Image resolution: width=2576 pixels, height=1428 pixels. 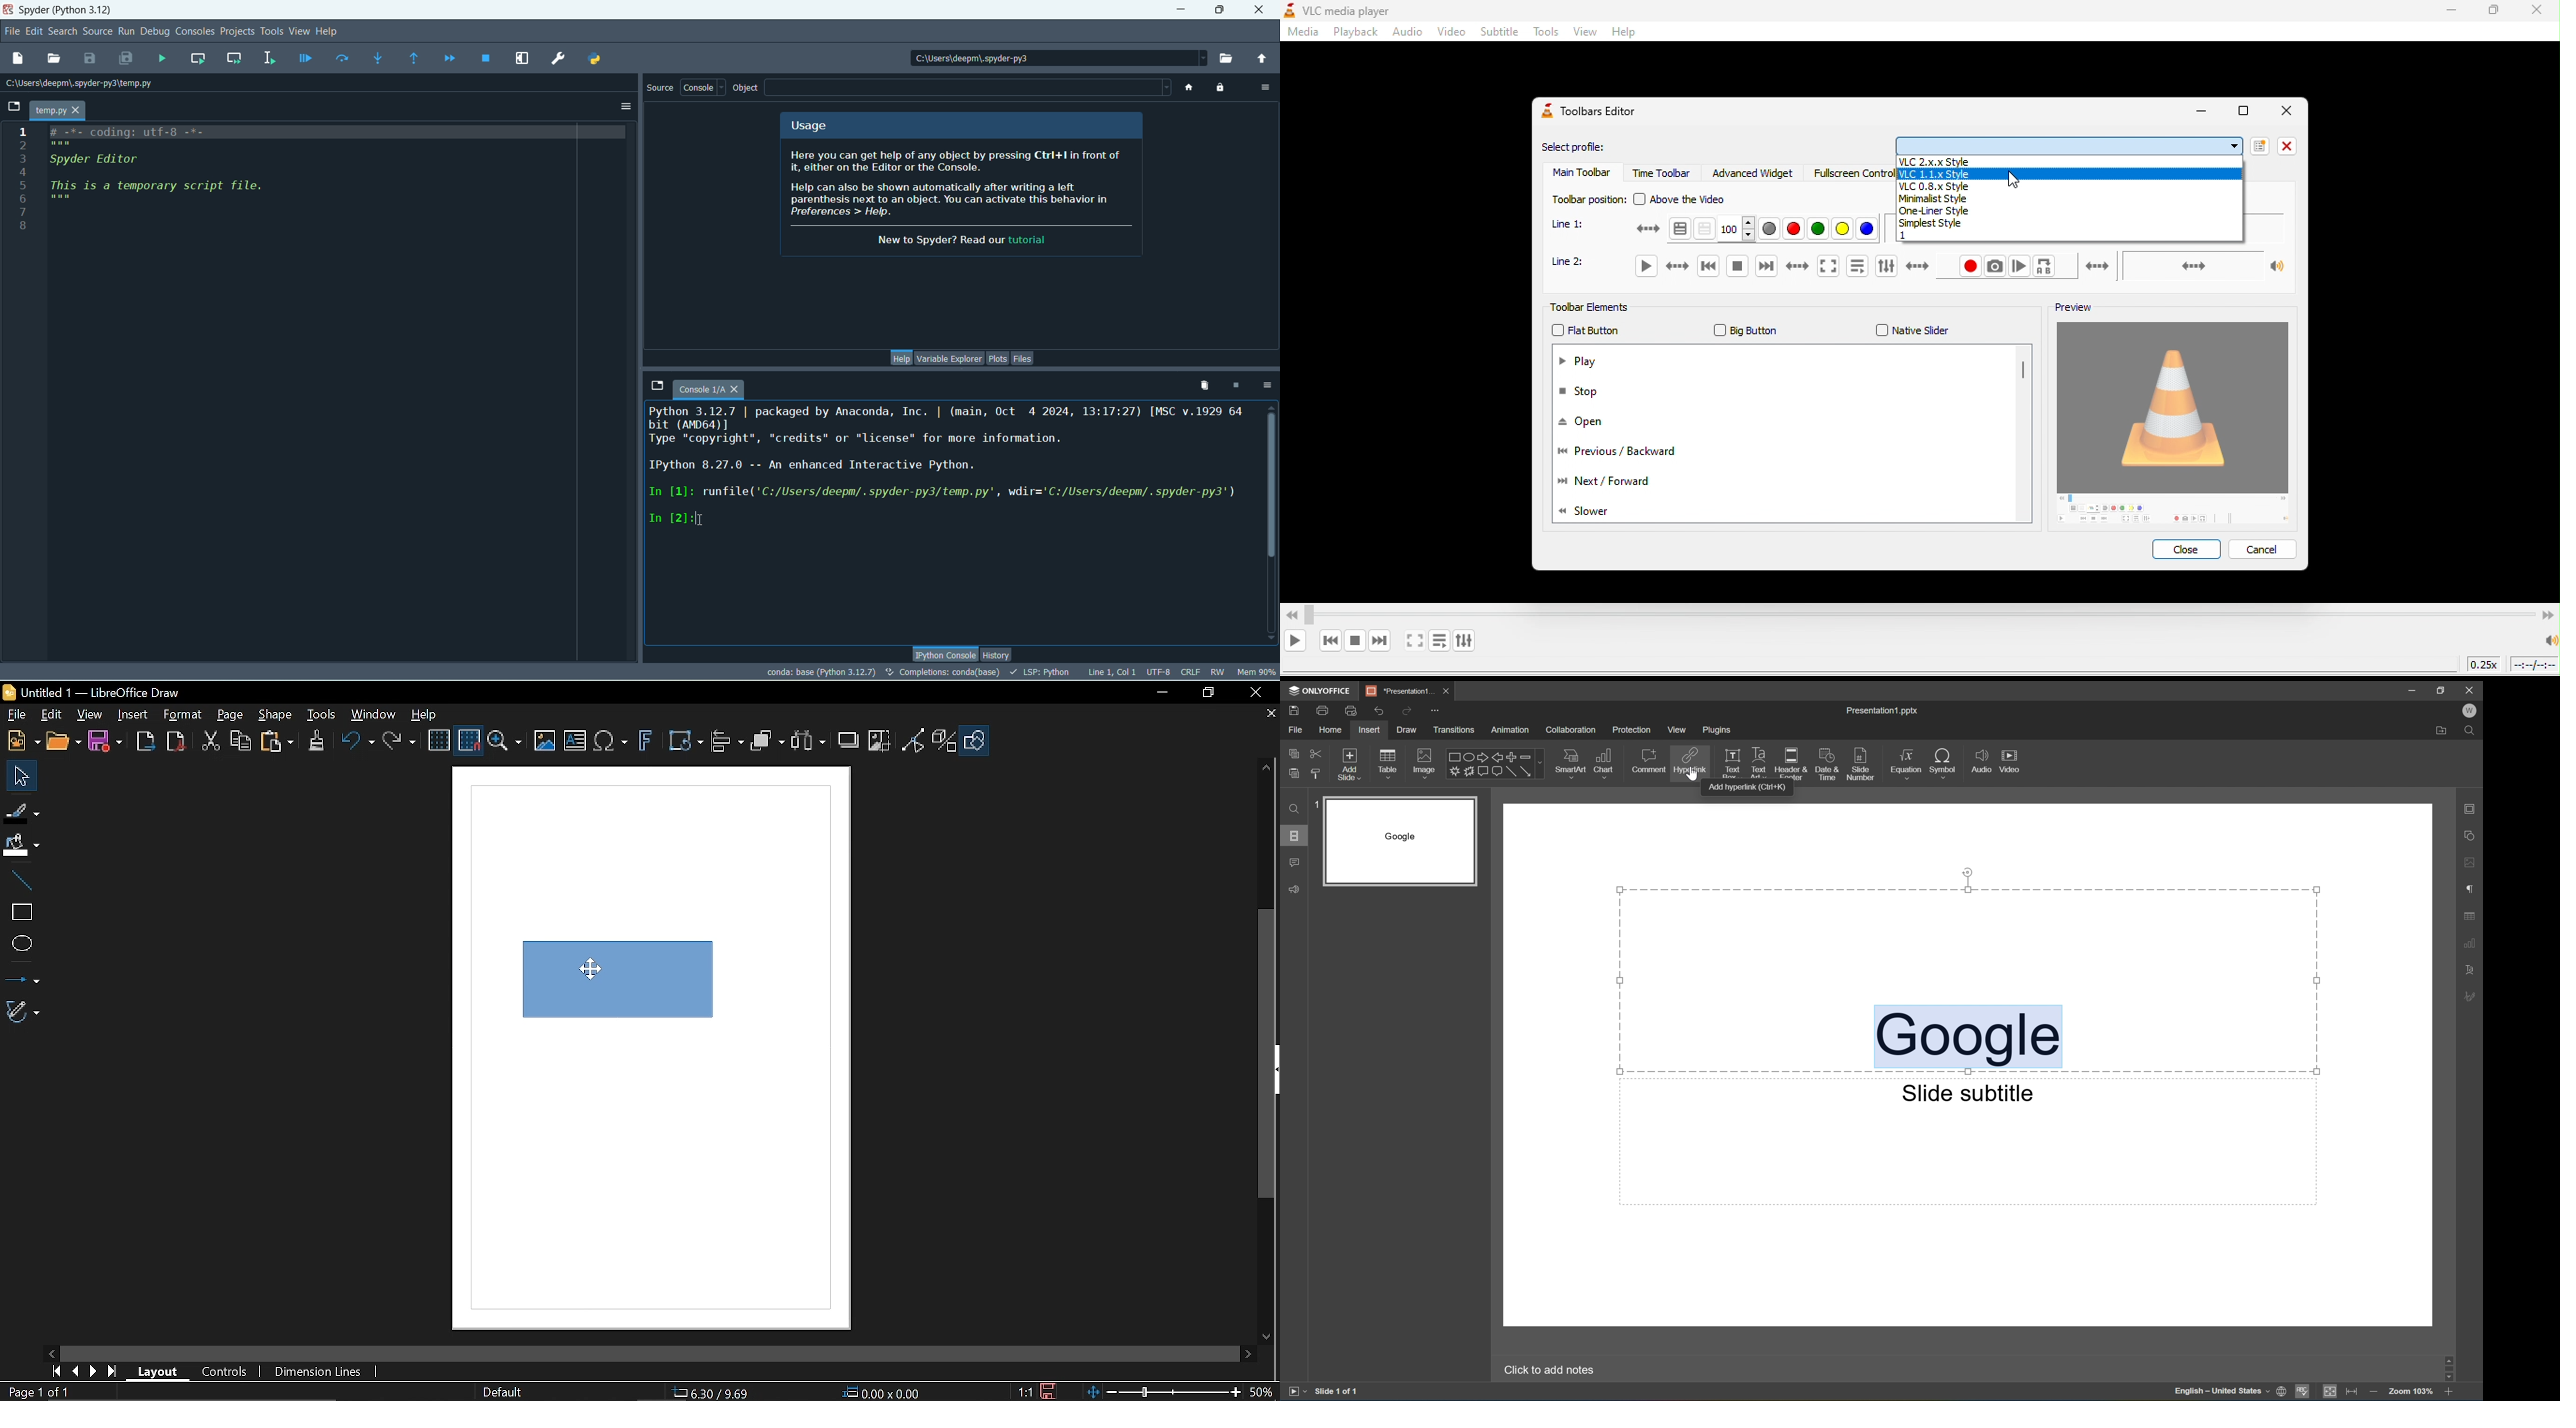 I want to click on maximize current pane, so click(x=523, y=59).